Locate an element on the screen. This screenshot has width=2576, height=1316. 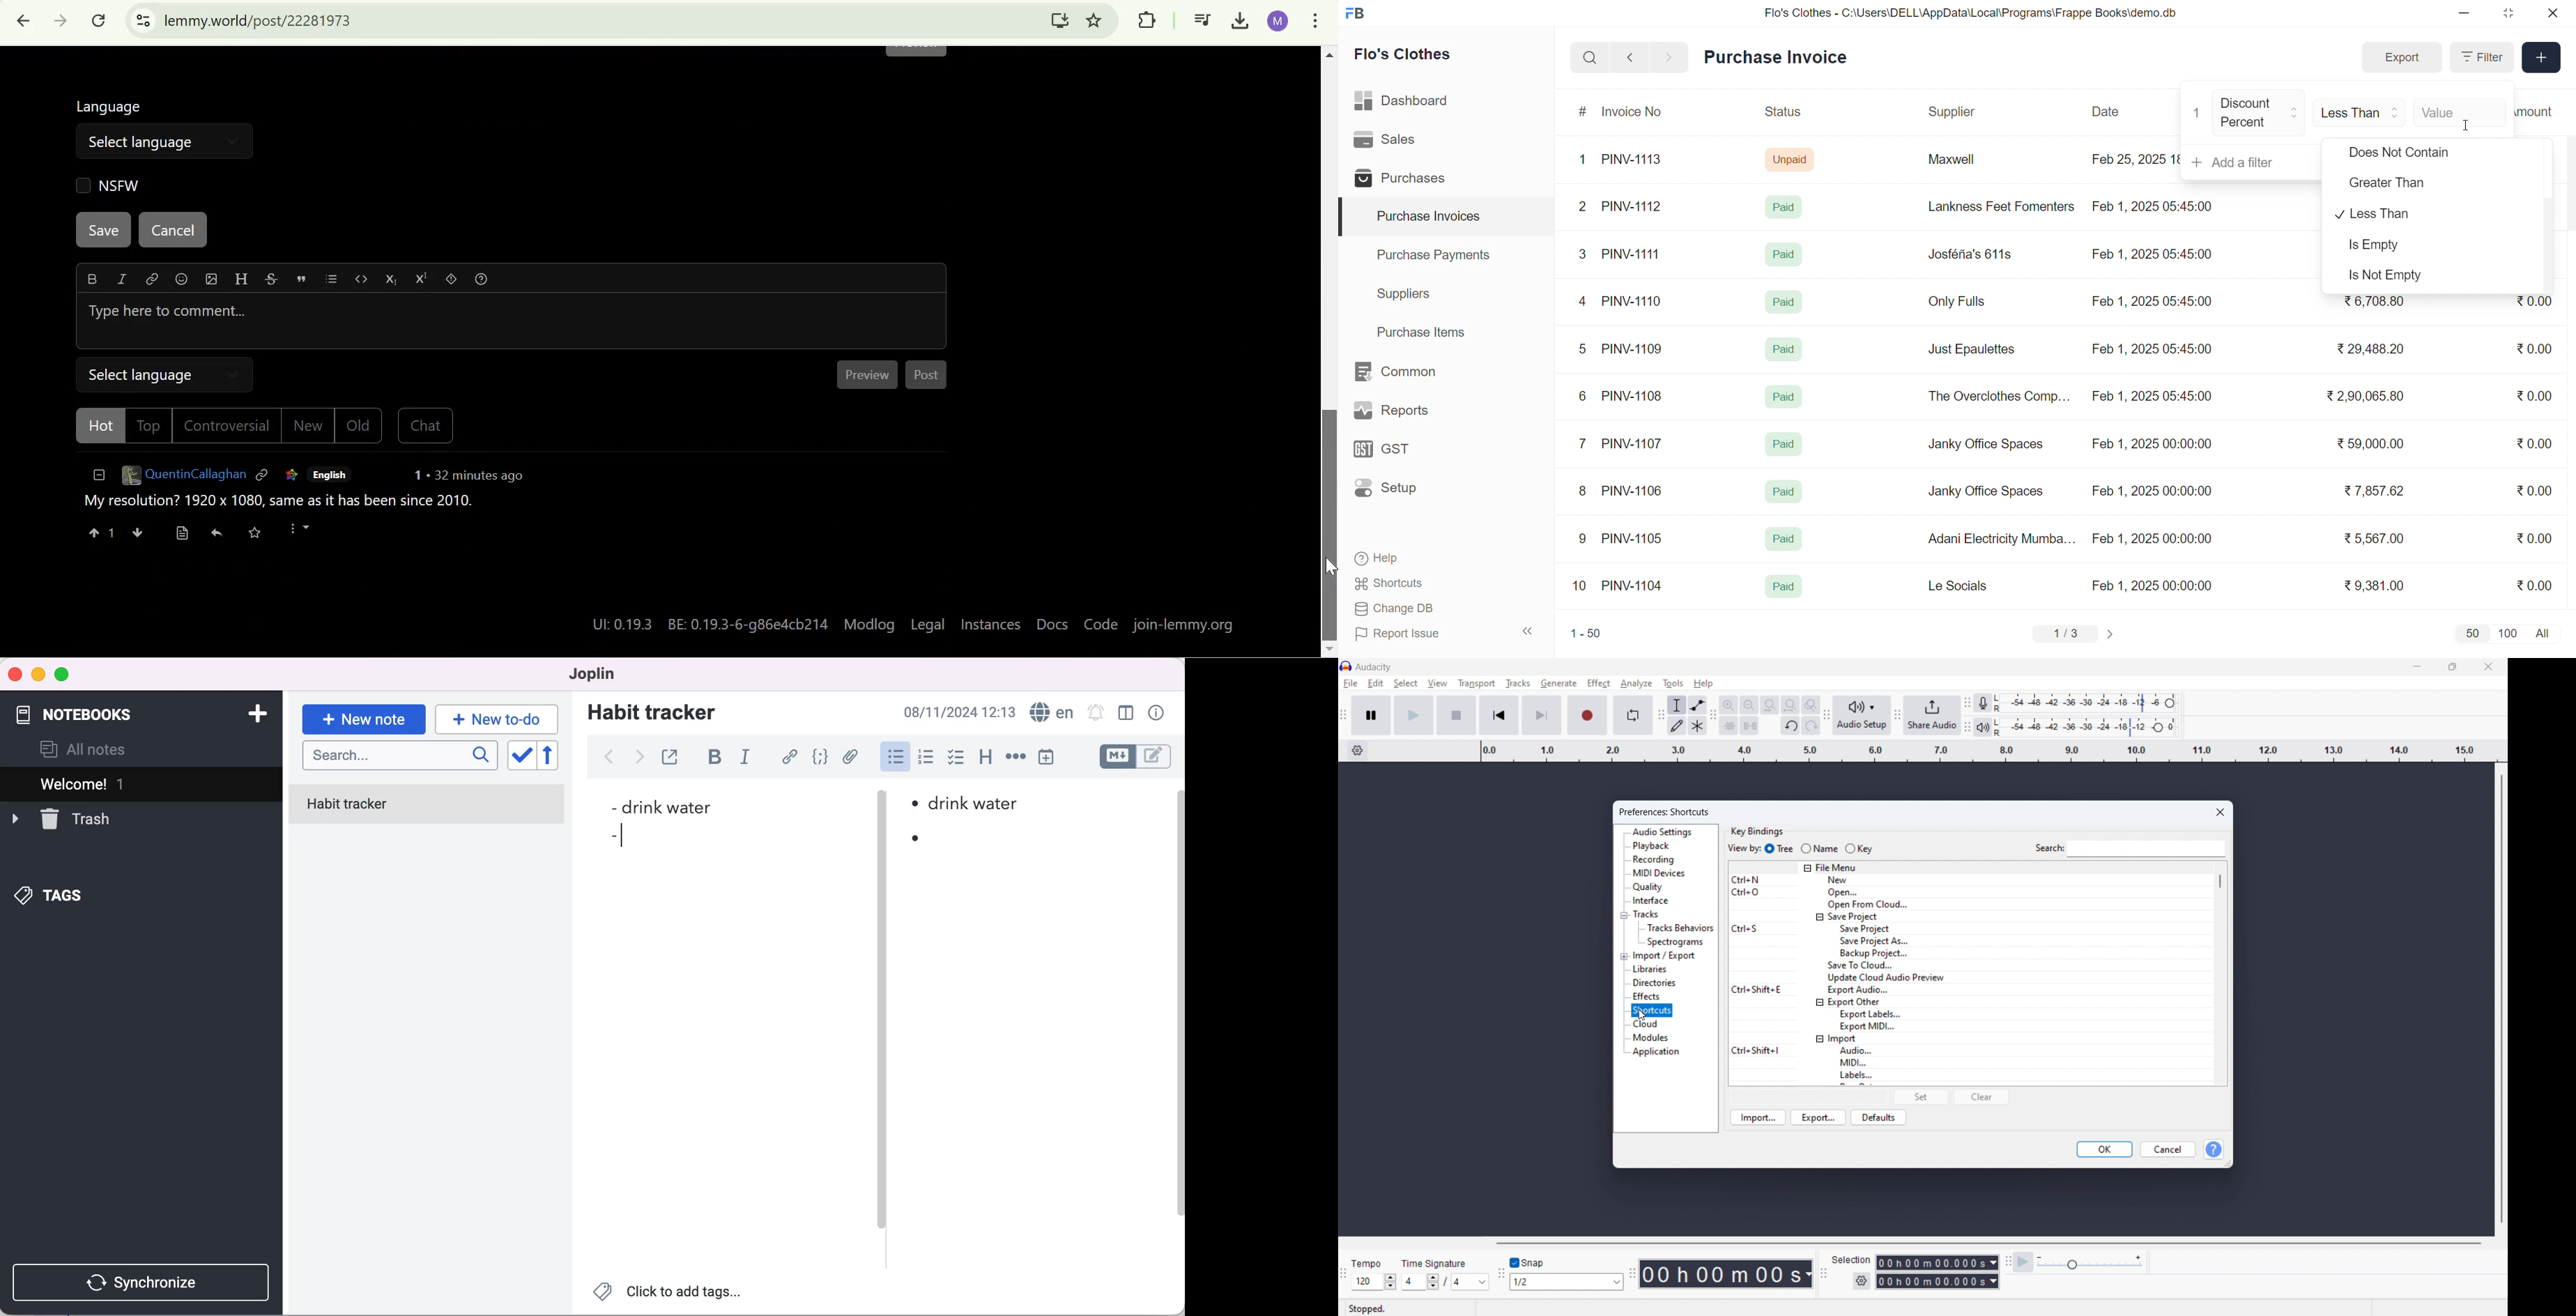
Header to change playback level is located at coordinates (2159, 727).